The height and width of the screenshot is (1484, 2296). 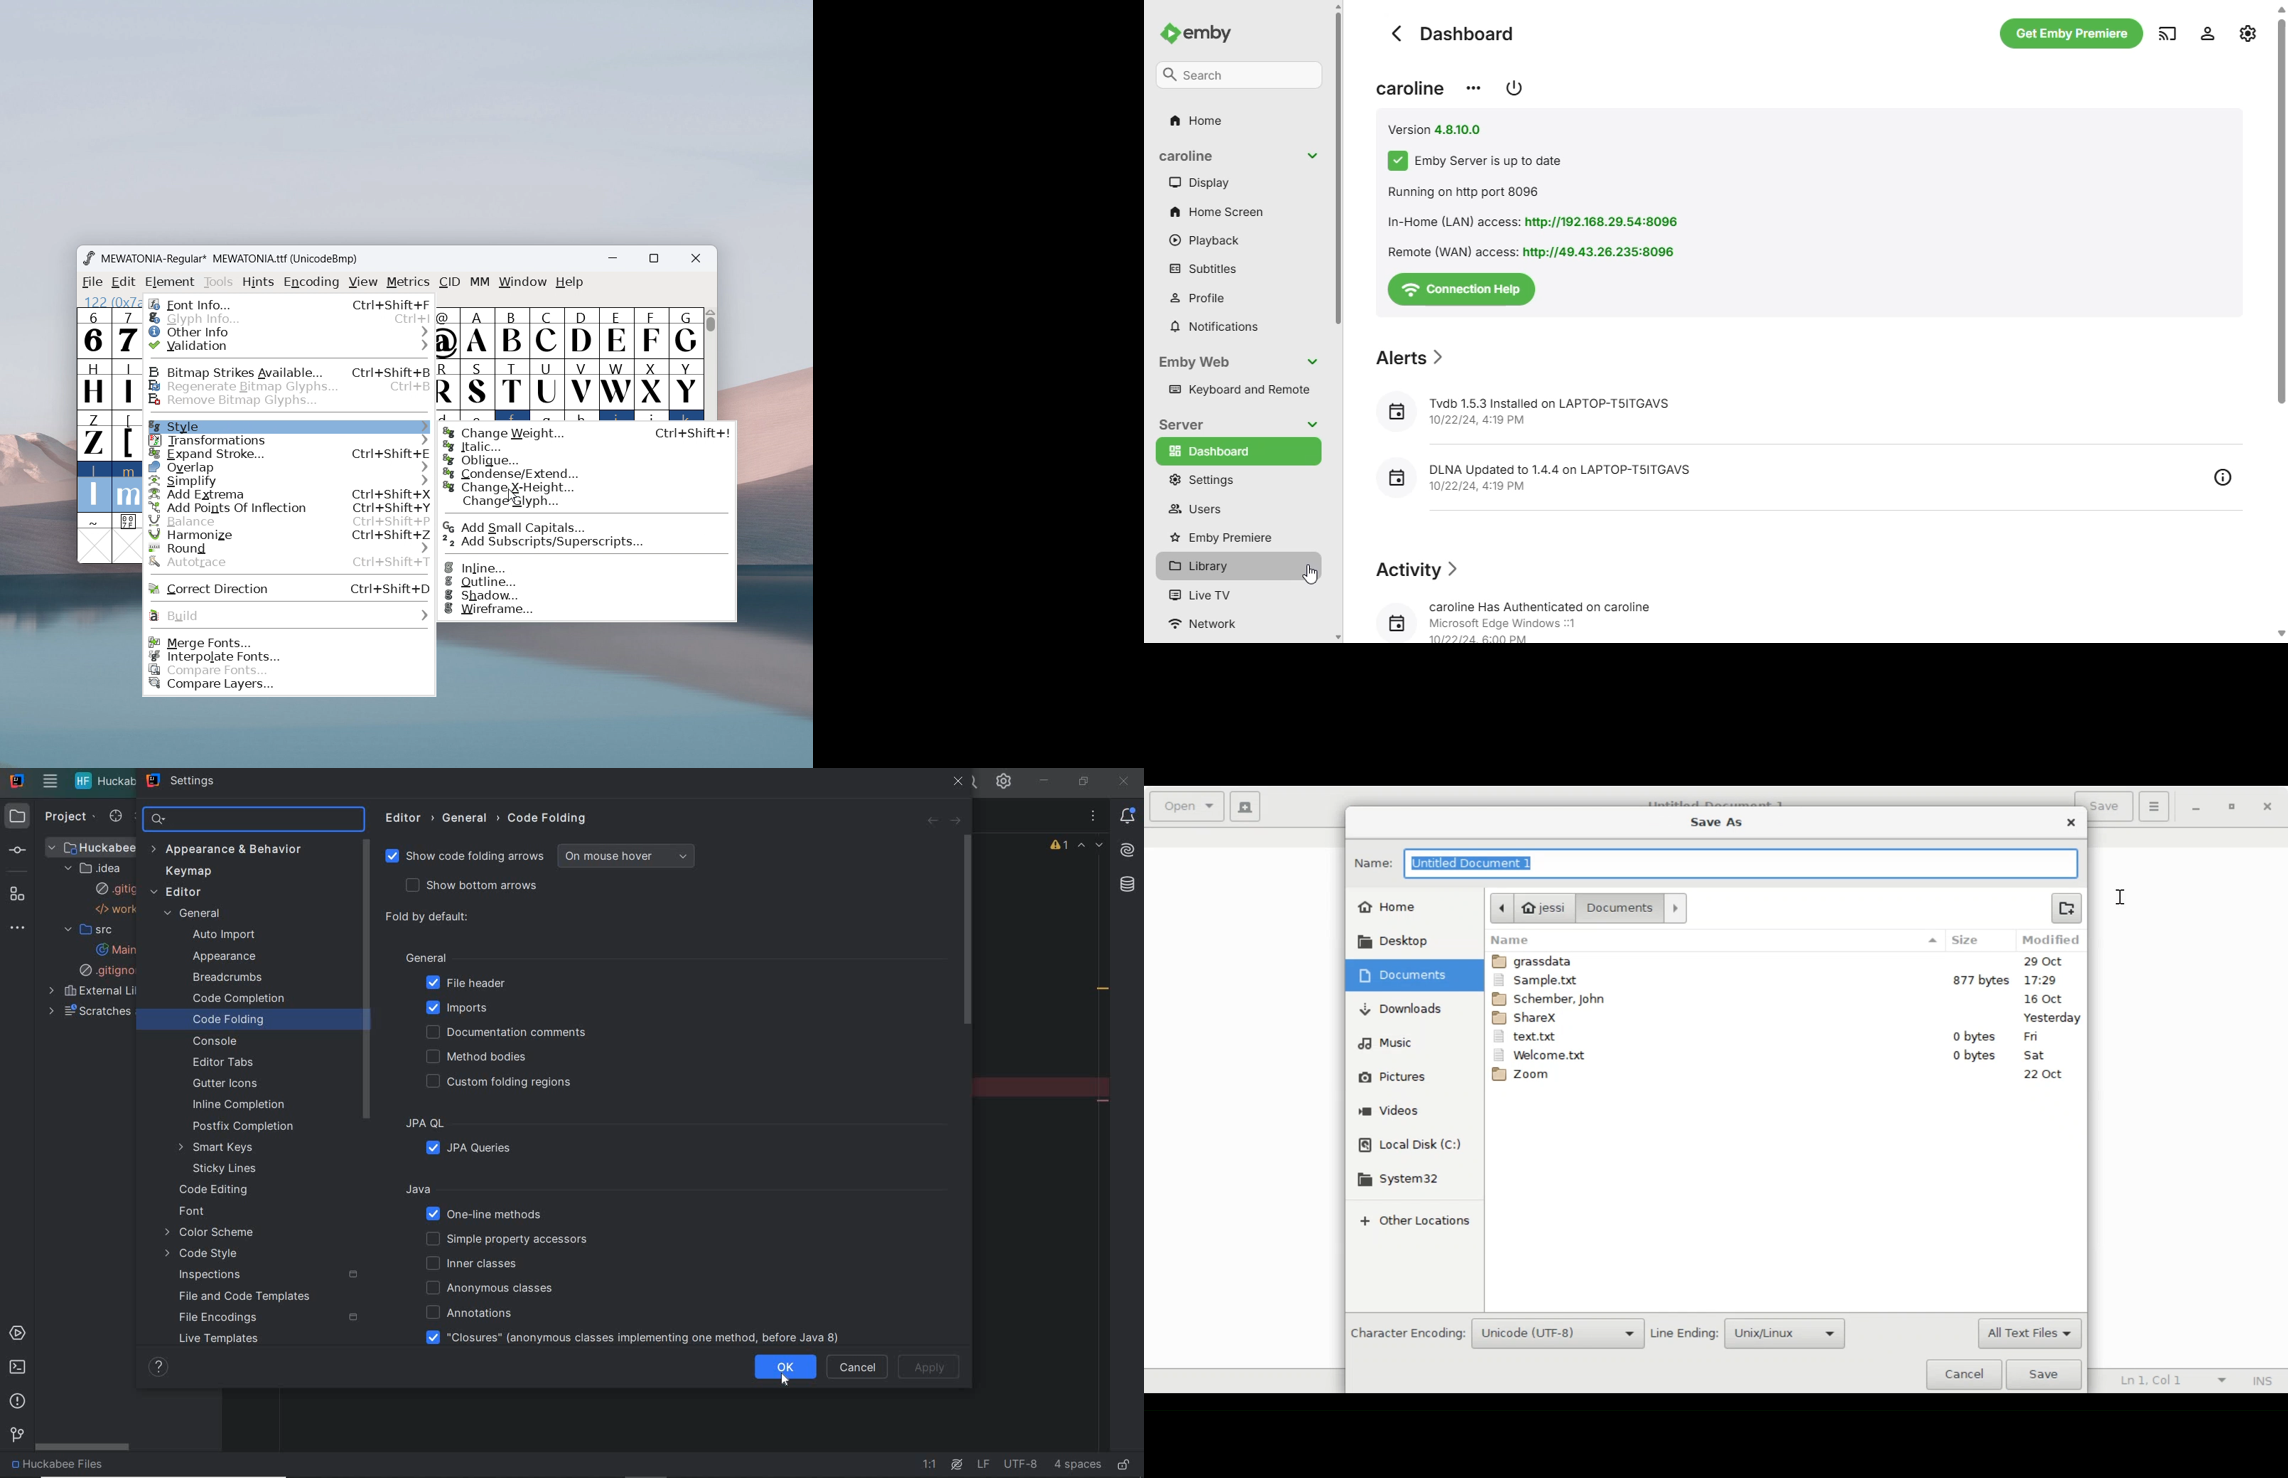 What do you see at coordinates (618, 260) in the screenshot?
I see `minimize` at bounding box center [618, 260].